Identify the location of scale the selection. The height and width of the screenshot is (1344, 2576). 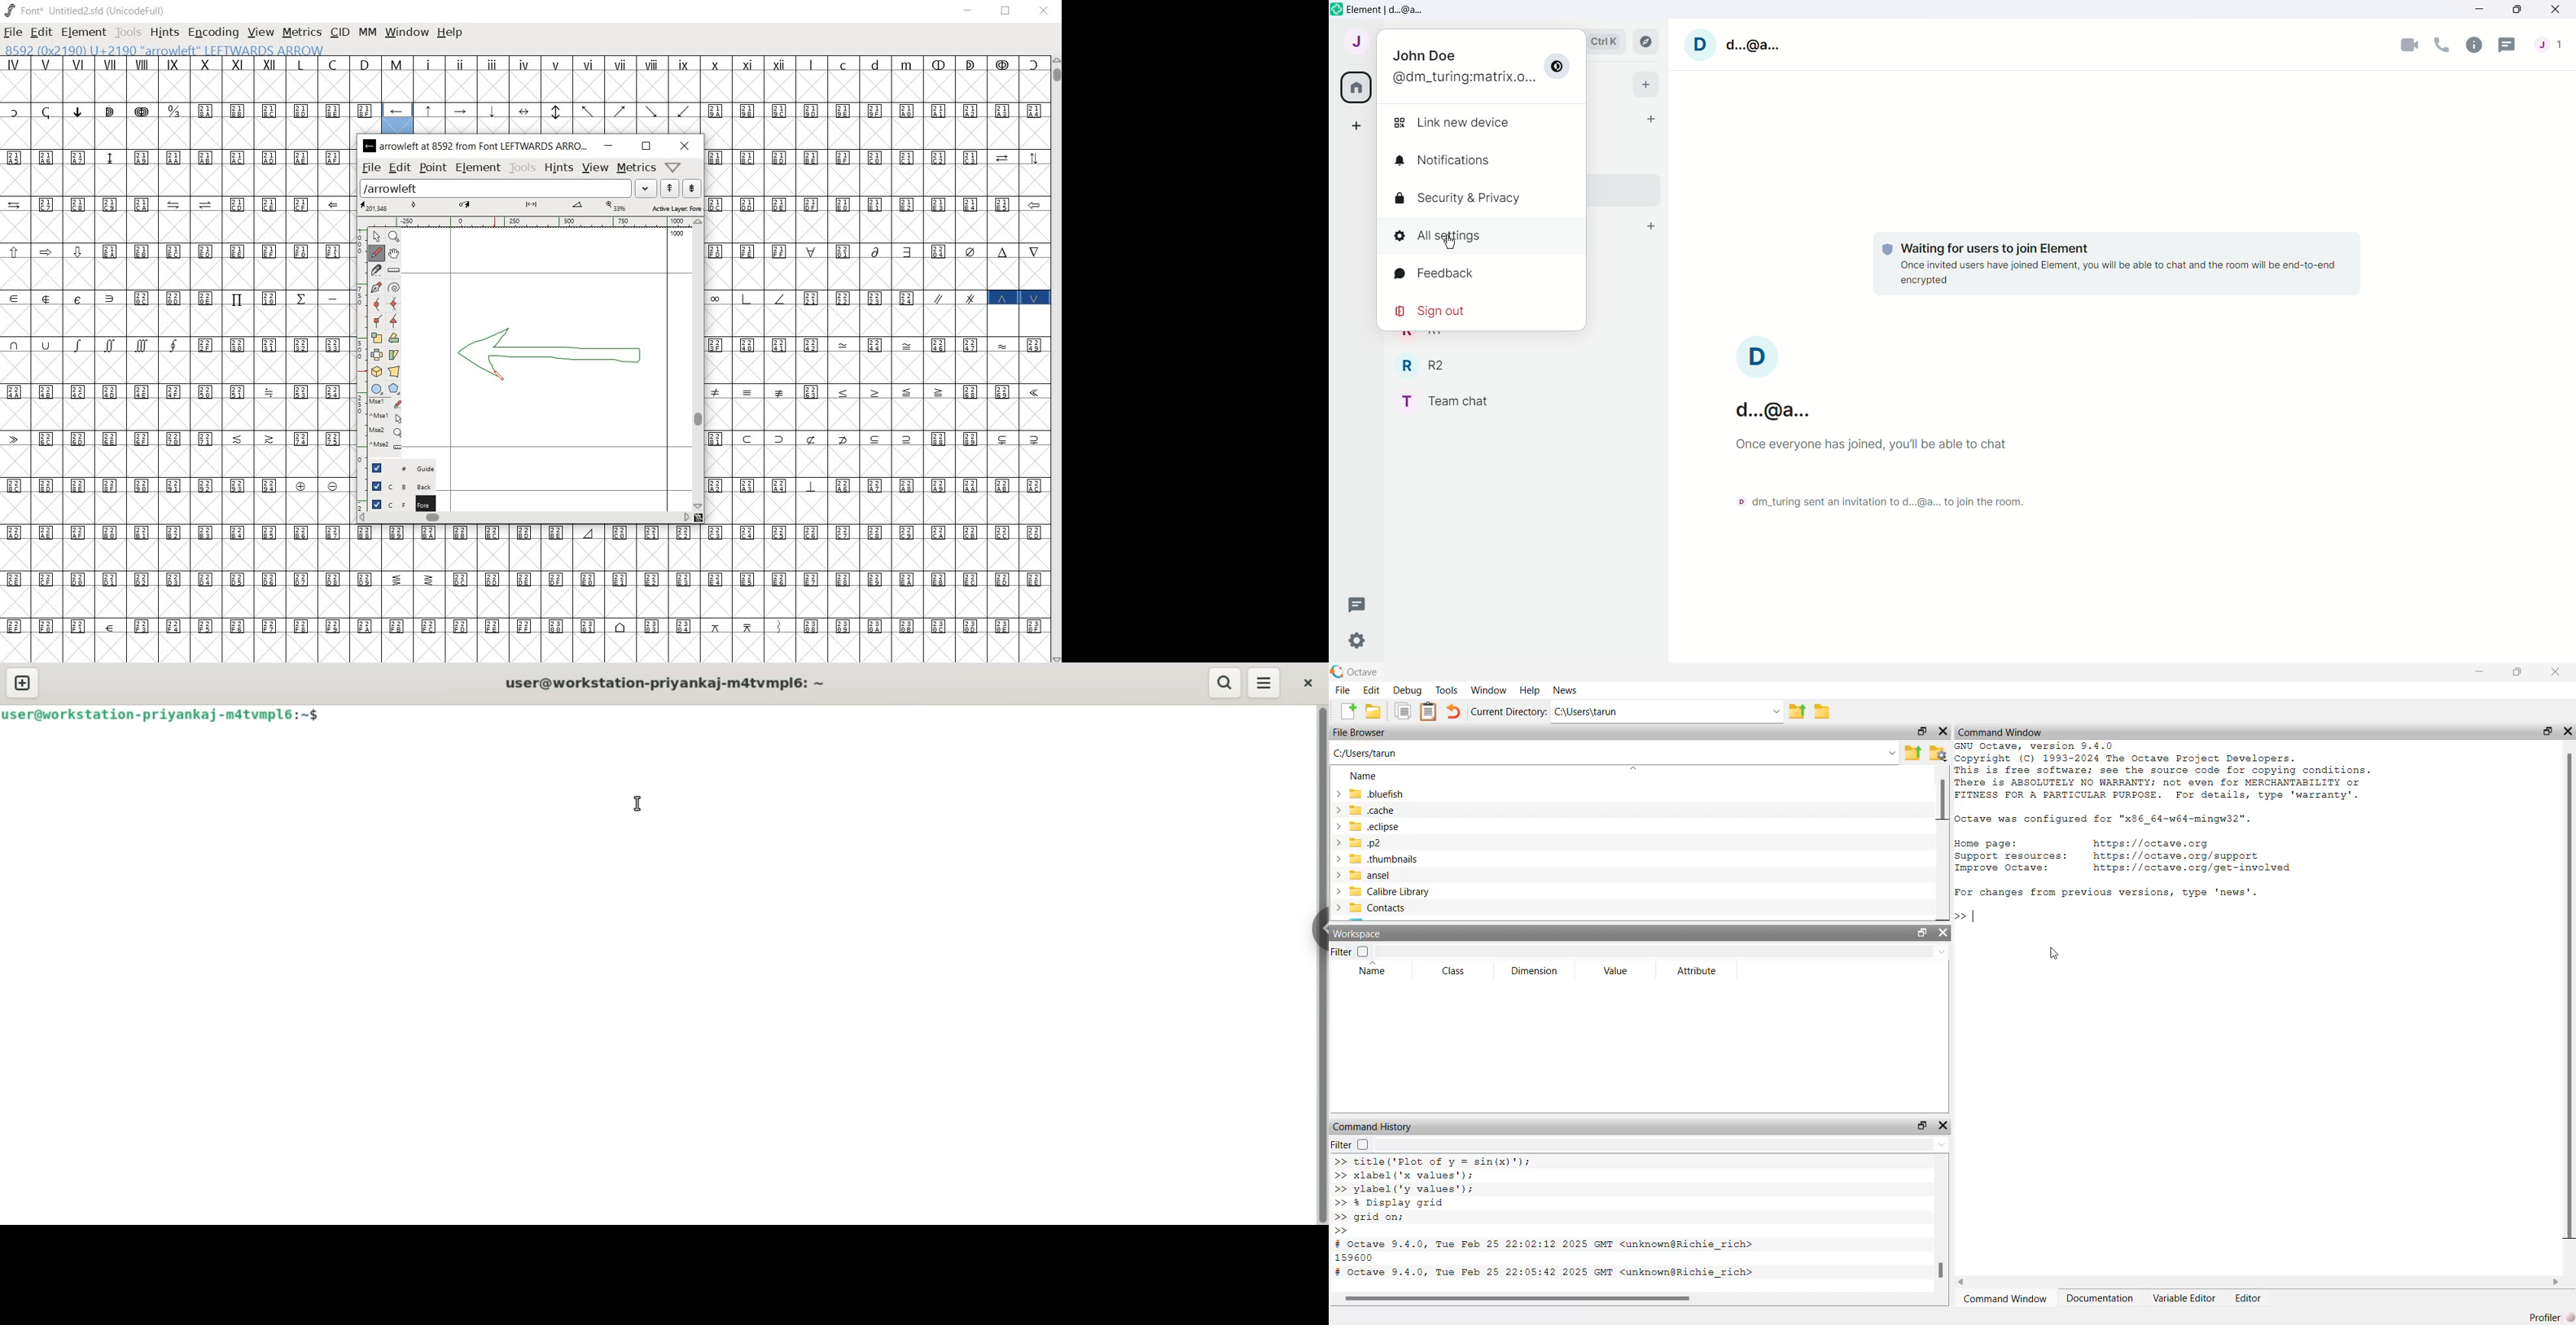
(376, 338).